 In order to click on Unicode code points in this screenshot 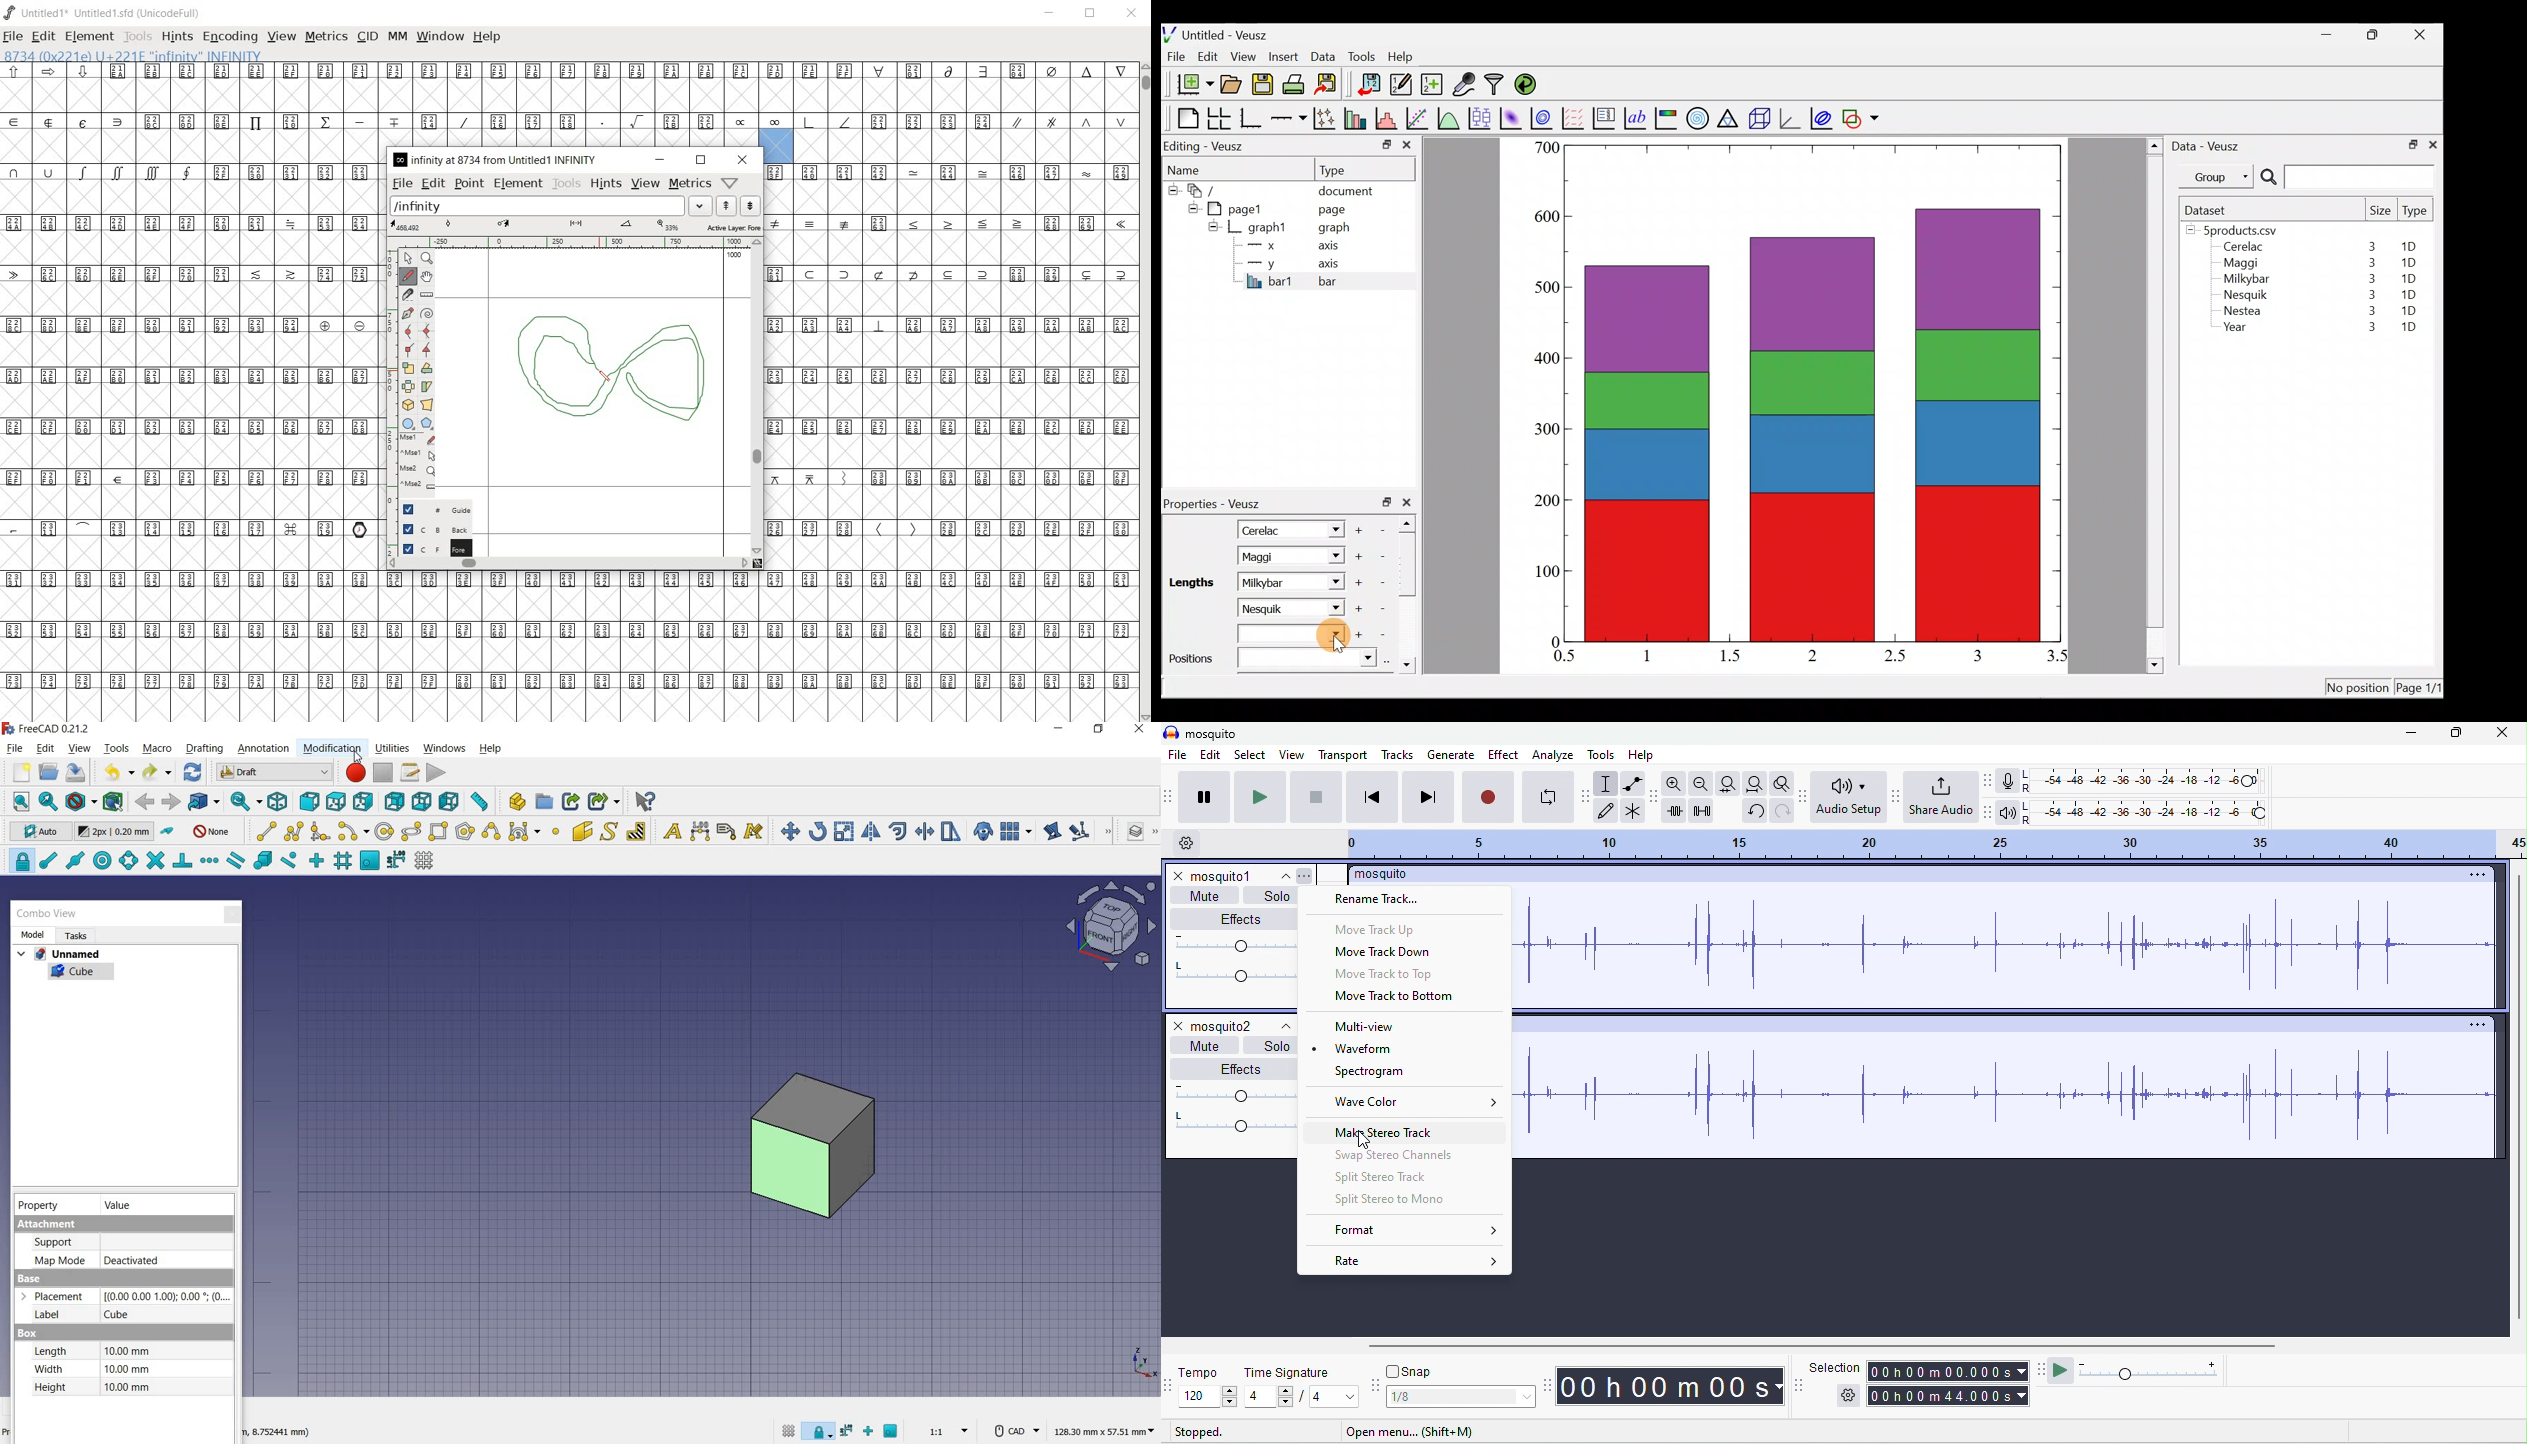, I will do `click(1034, 528)`.